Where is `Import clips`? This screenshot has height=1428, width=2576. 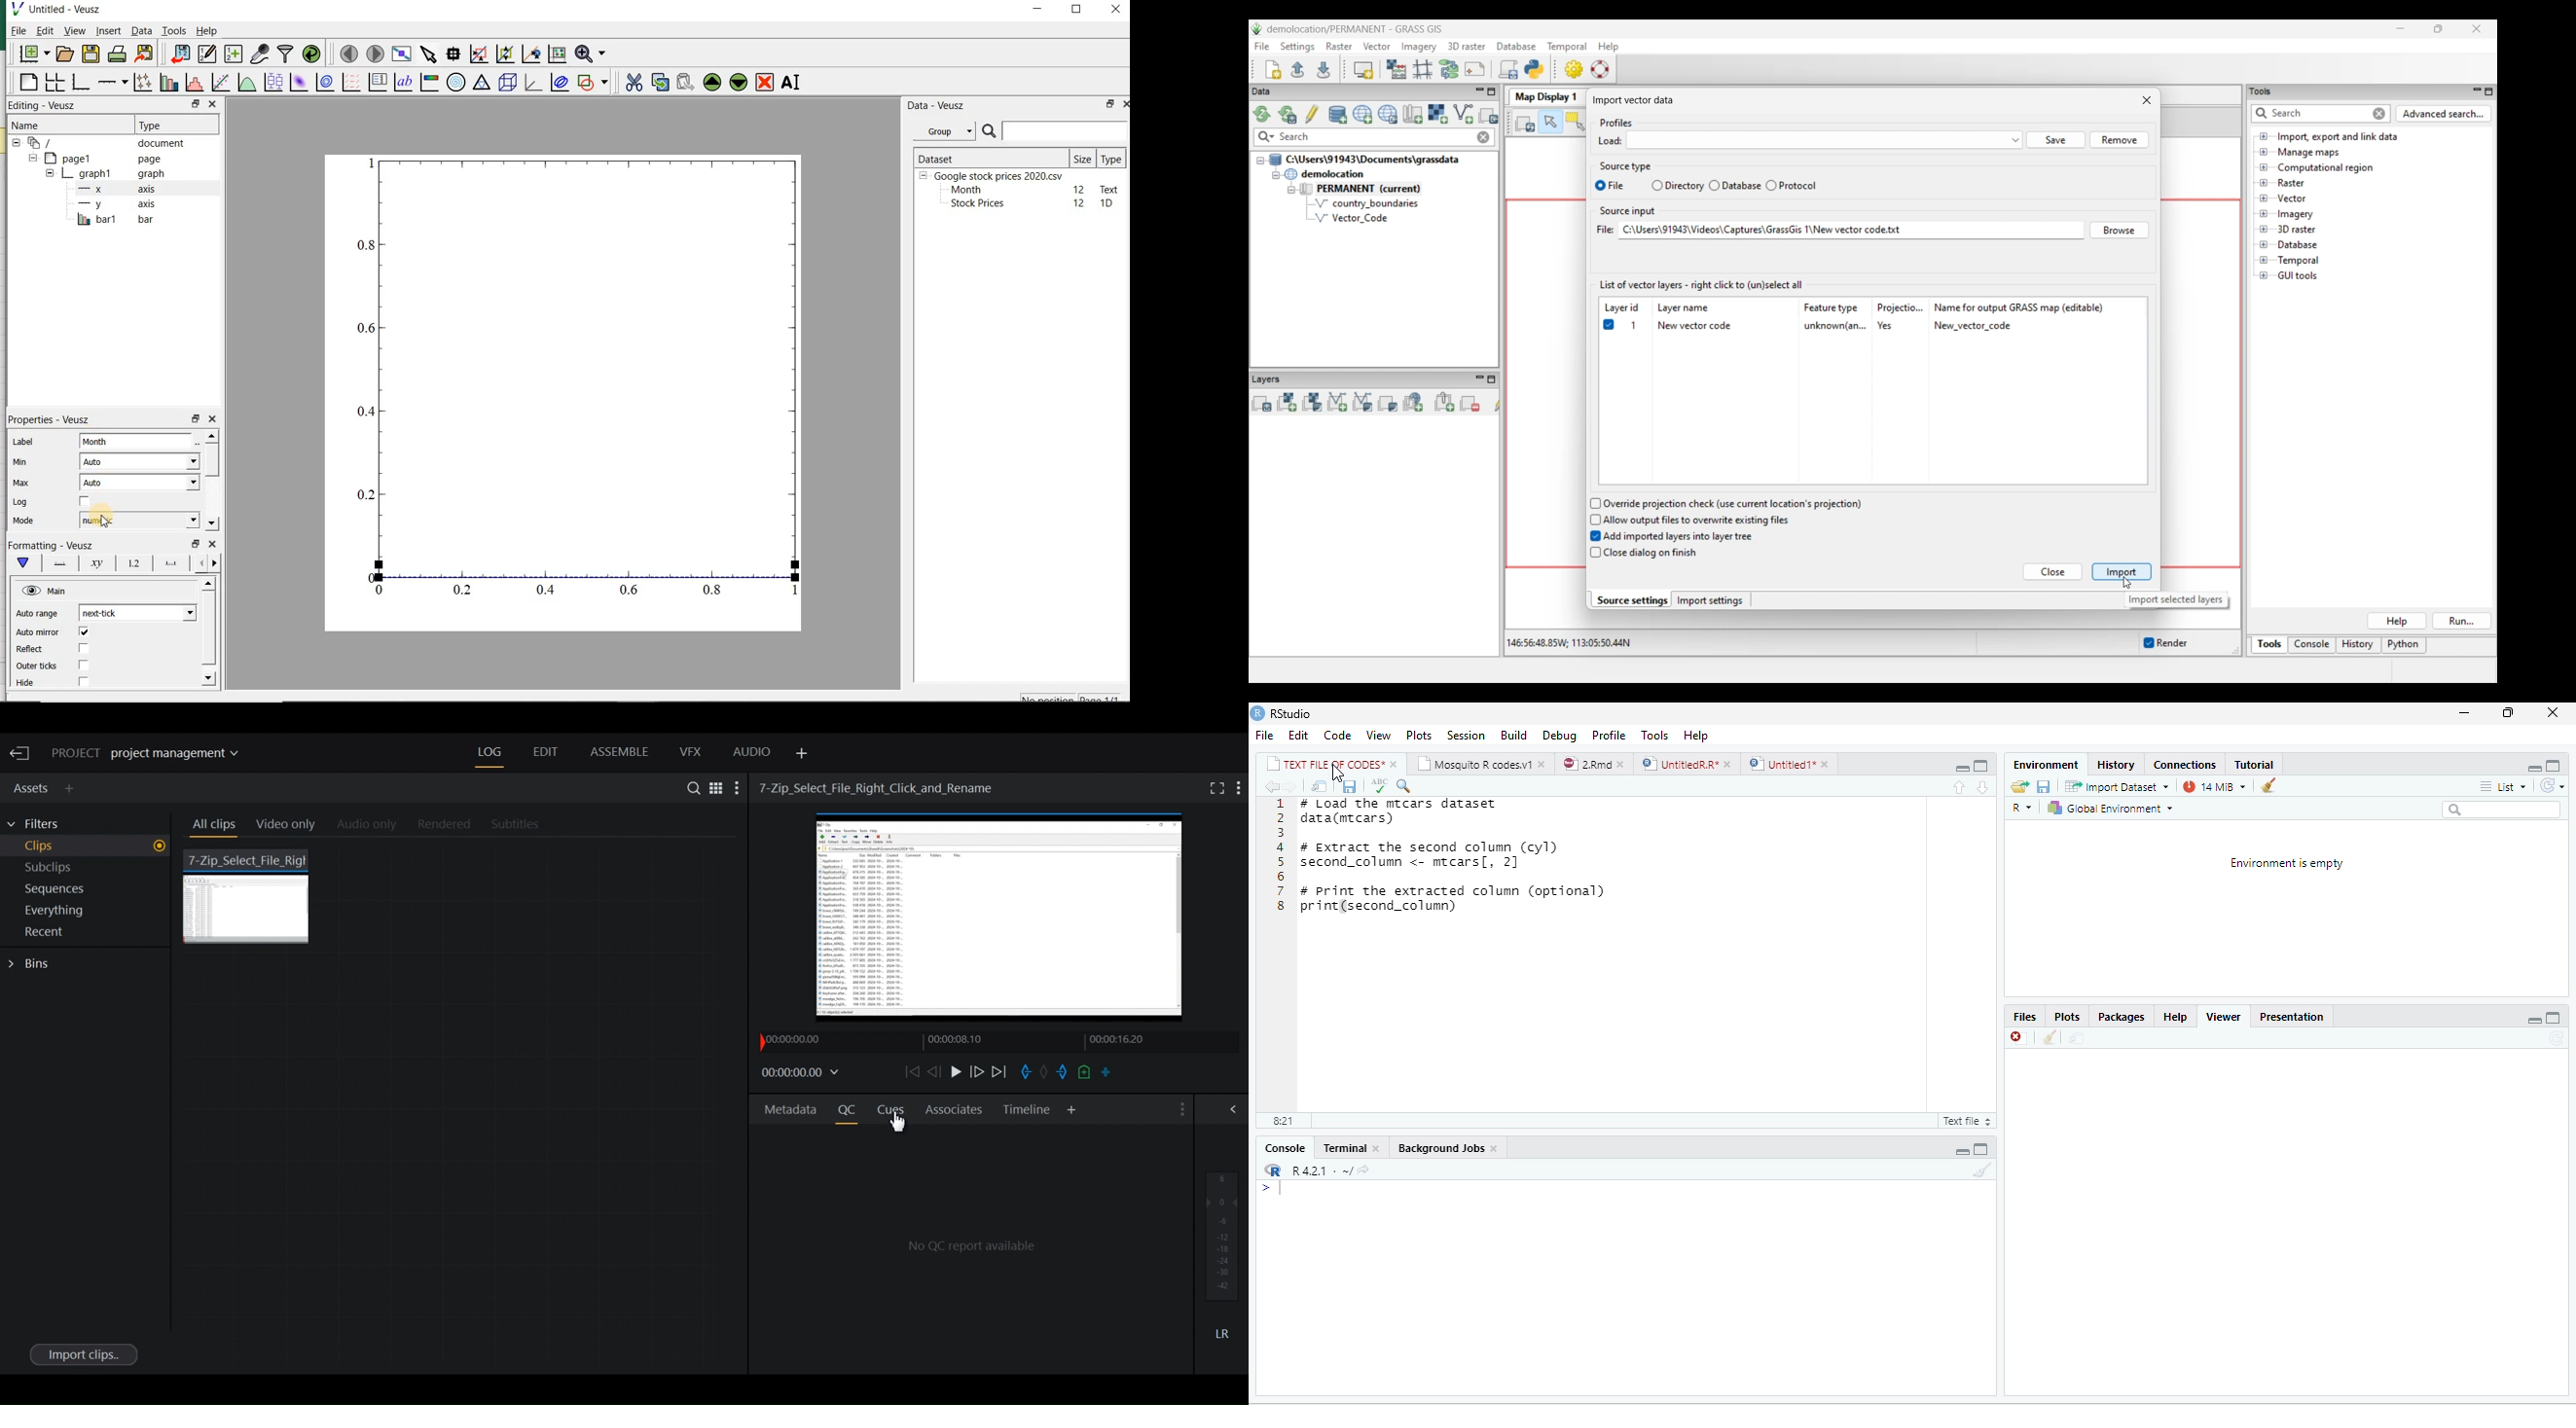 Import clips is located at coordinates (83, 1354).